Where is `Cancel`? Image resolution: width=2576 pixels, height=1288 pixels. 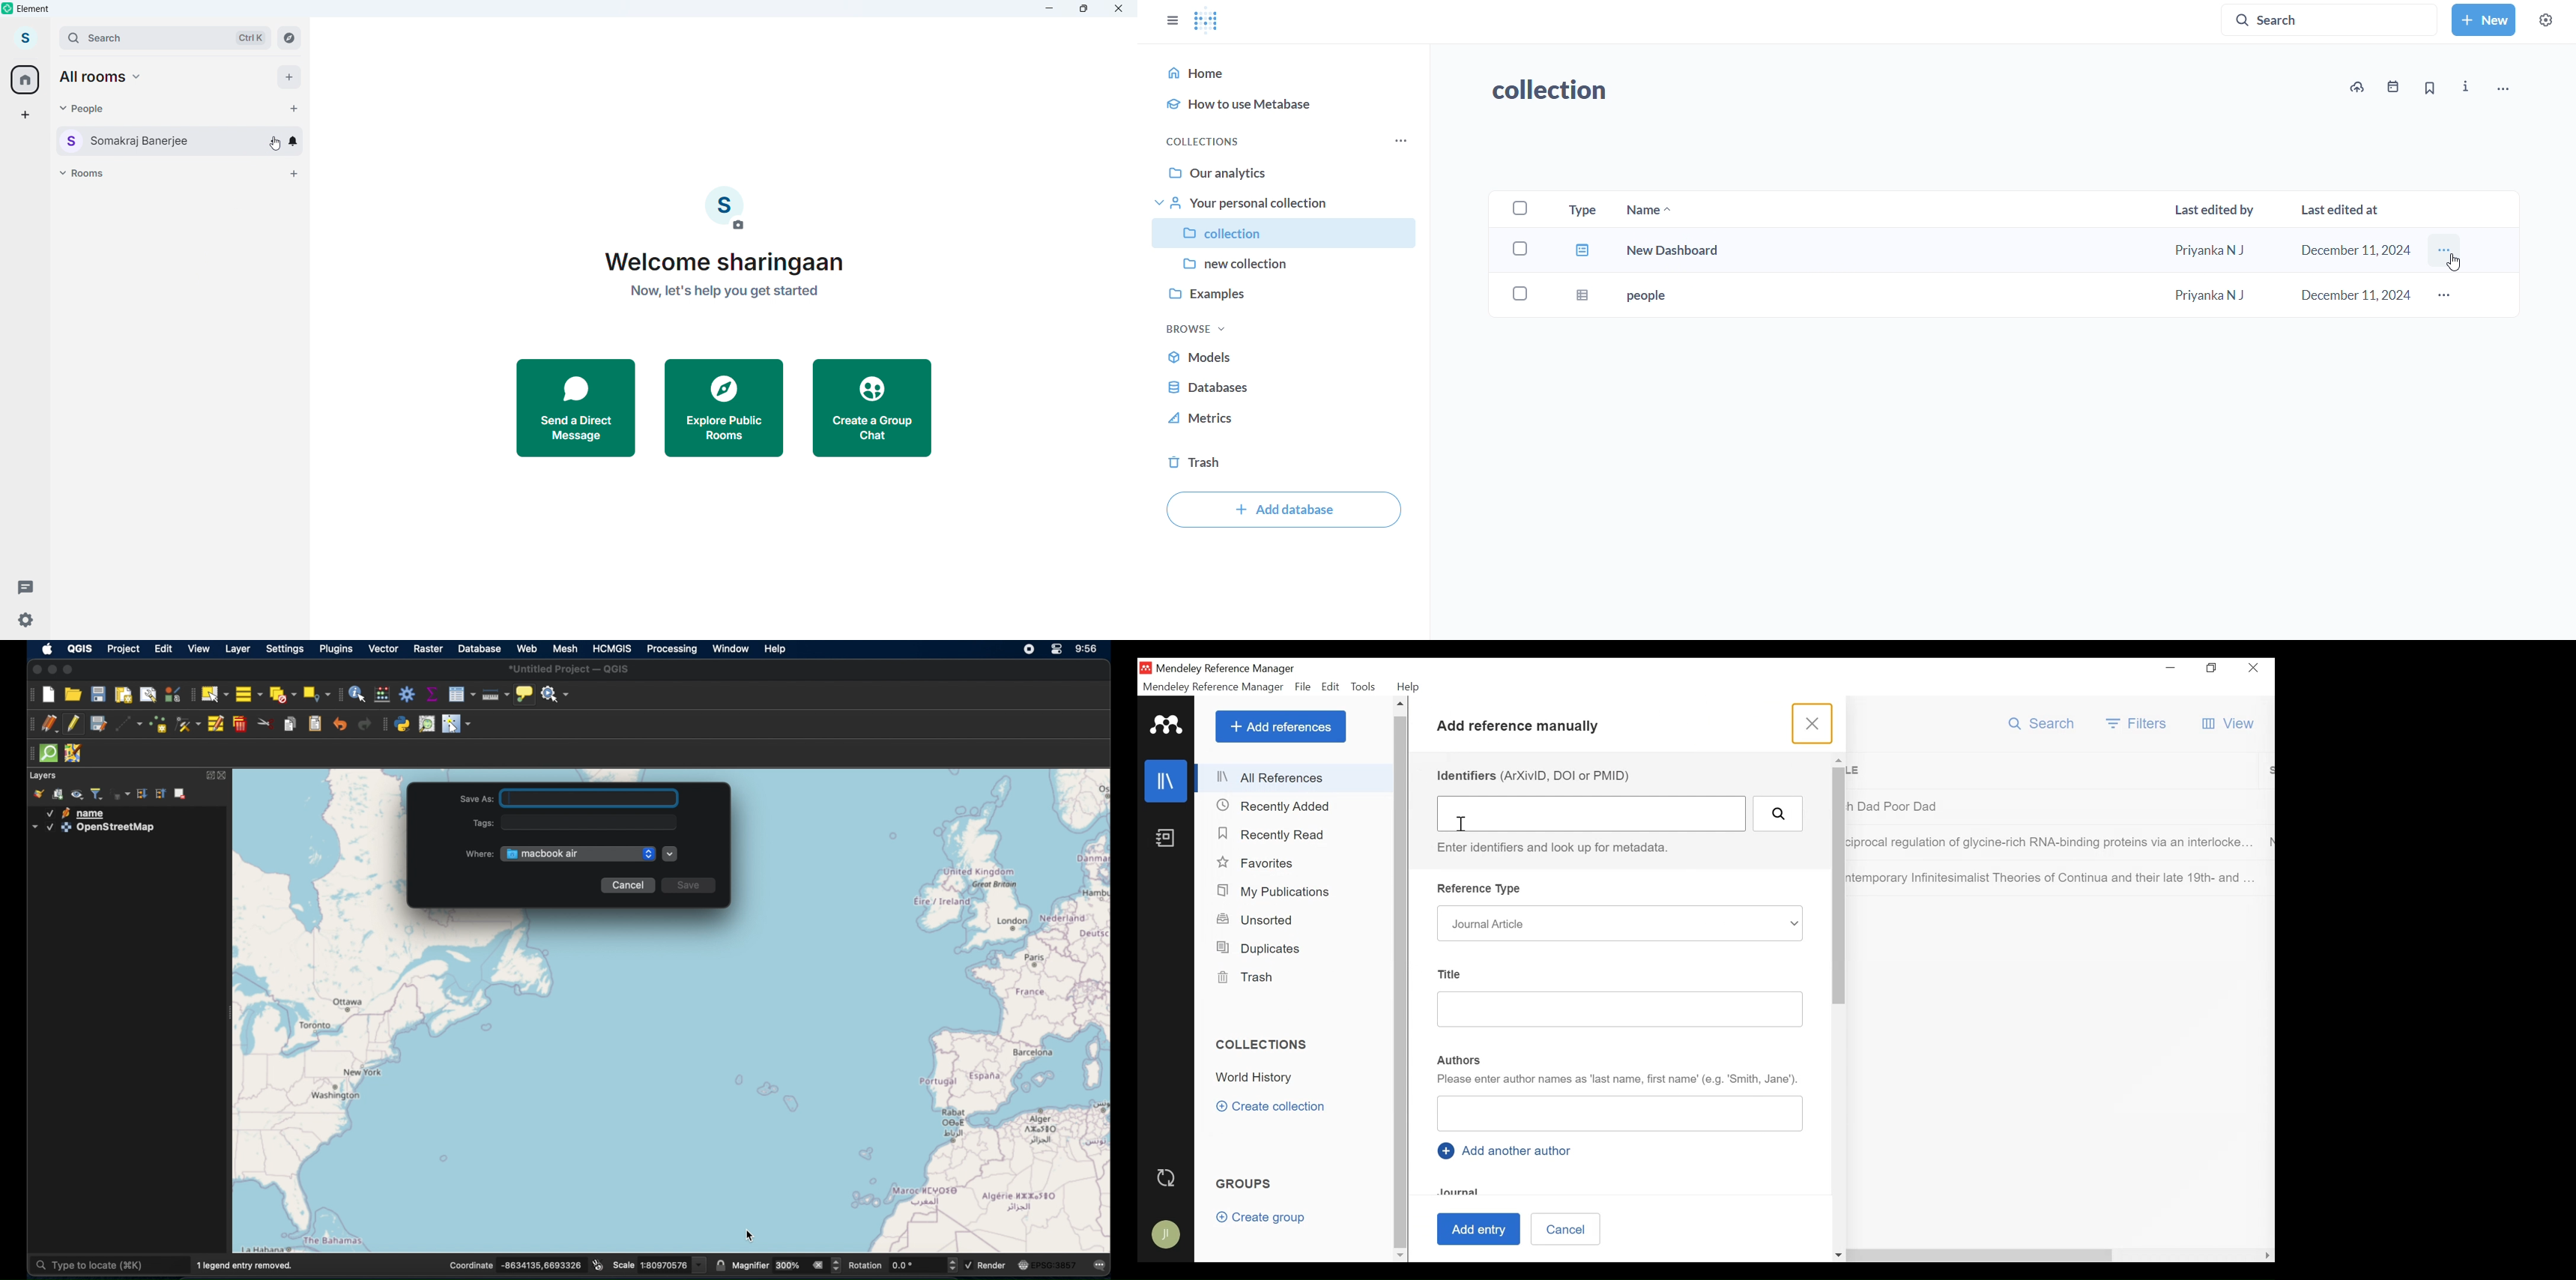 Cancel is located at coordinates (1566, 1229).